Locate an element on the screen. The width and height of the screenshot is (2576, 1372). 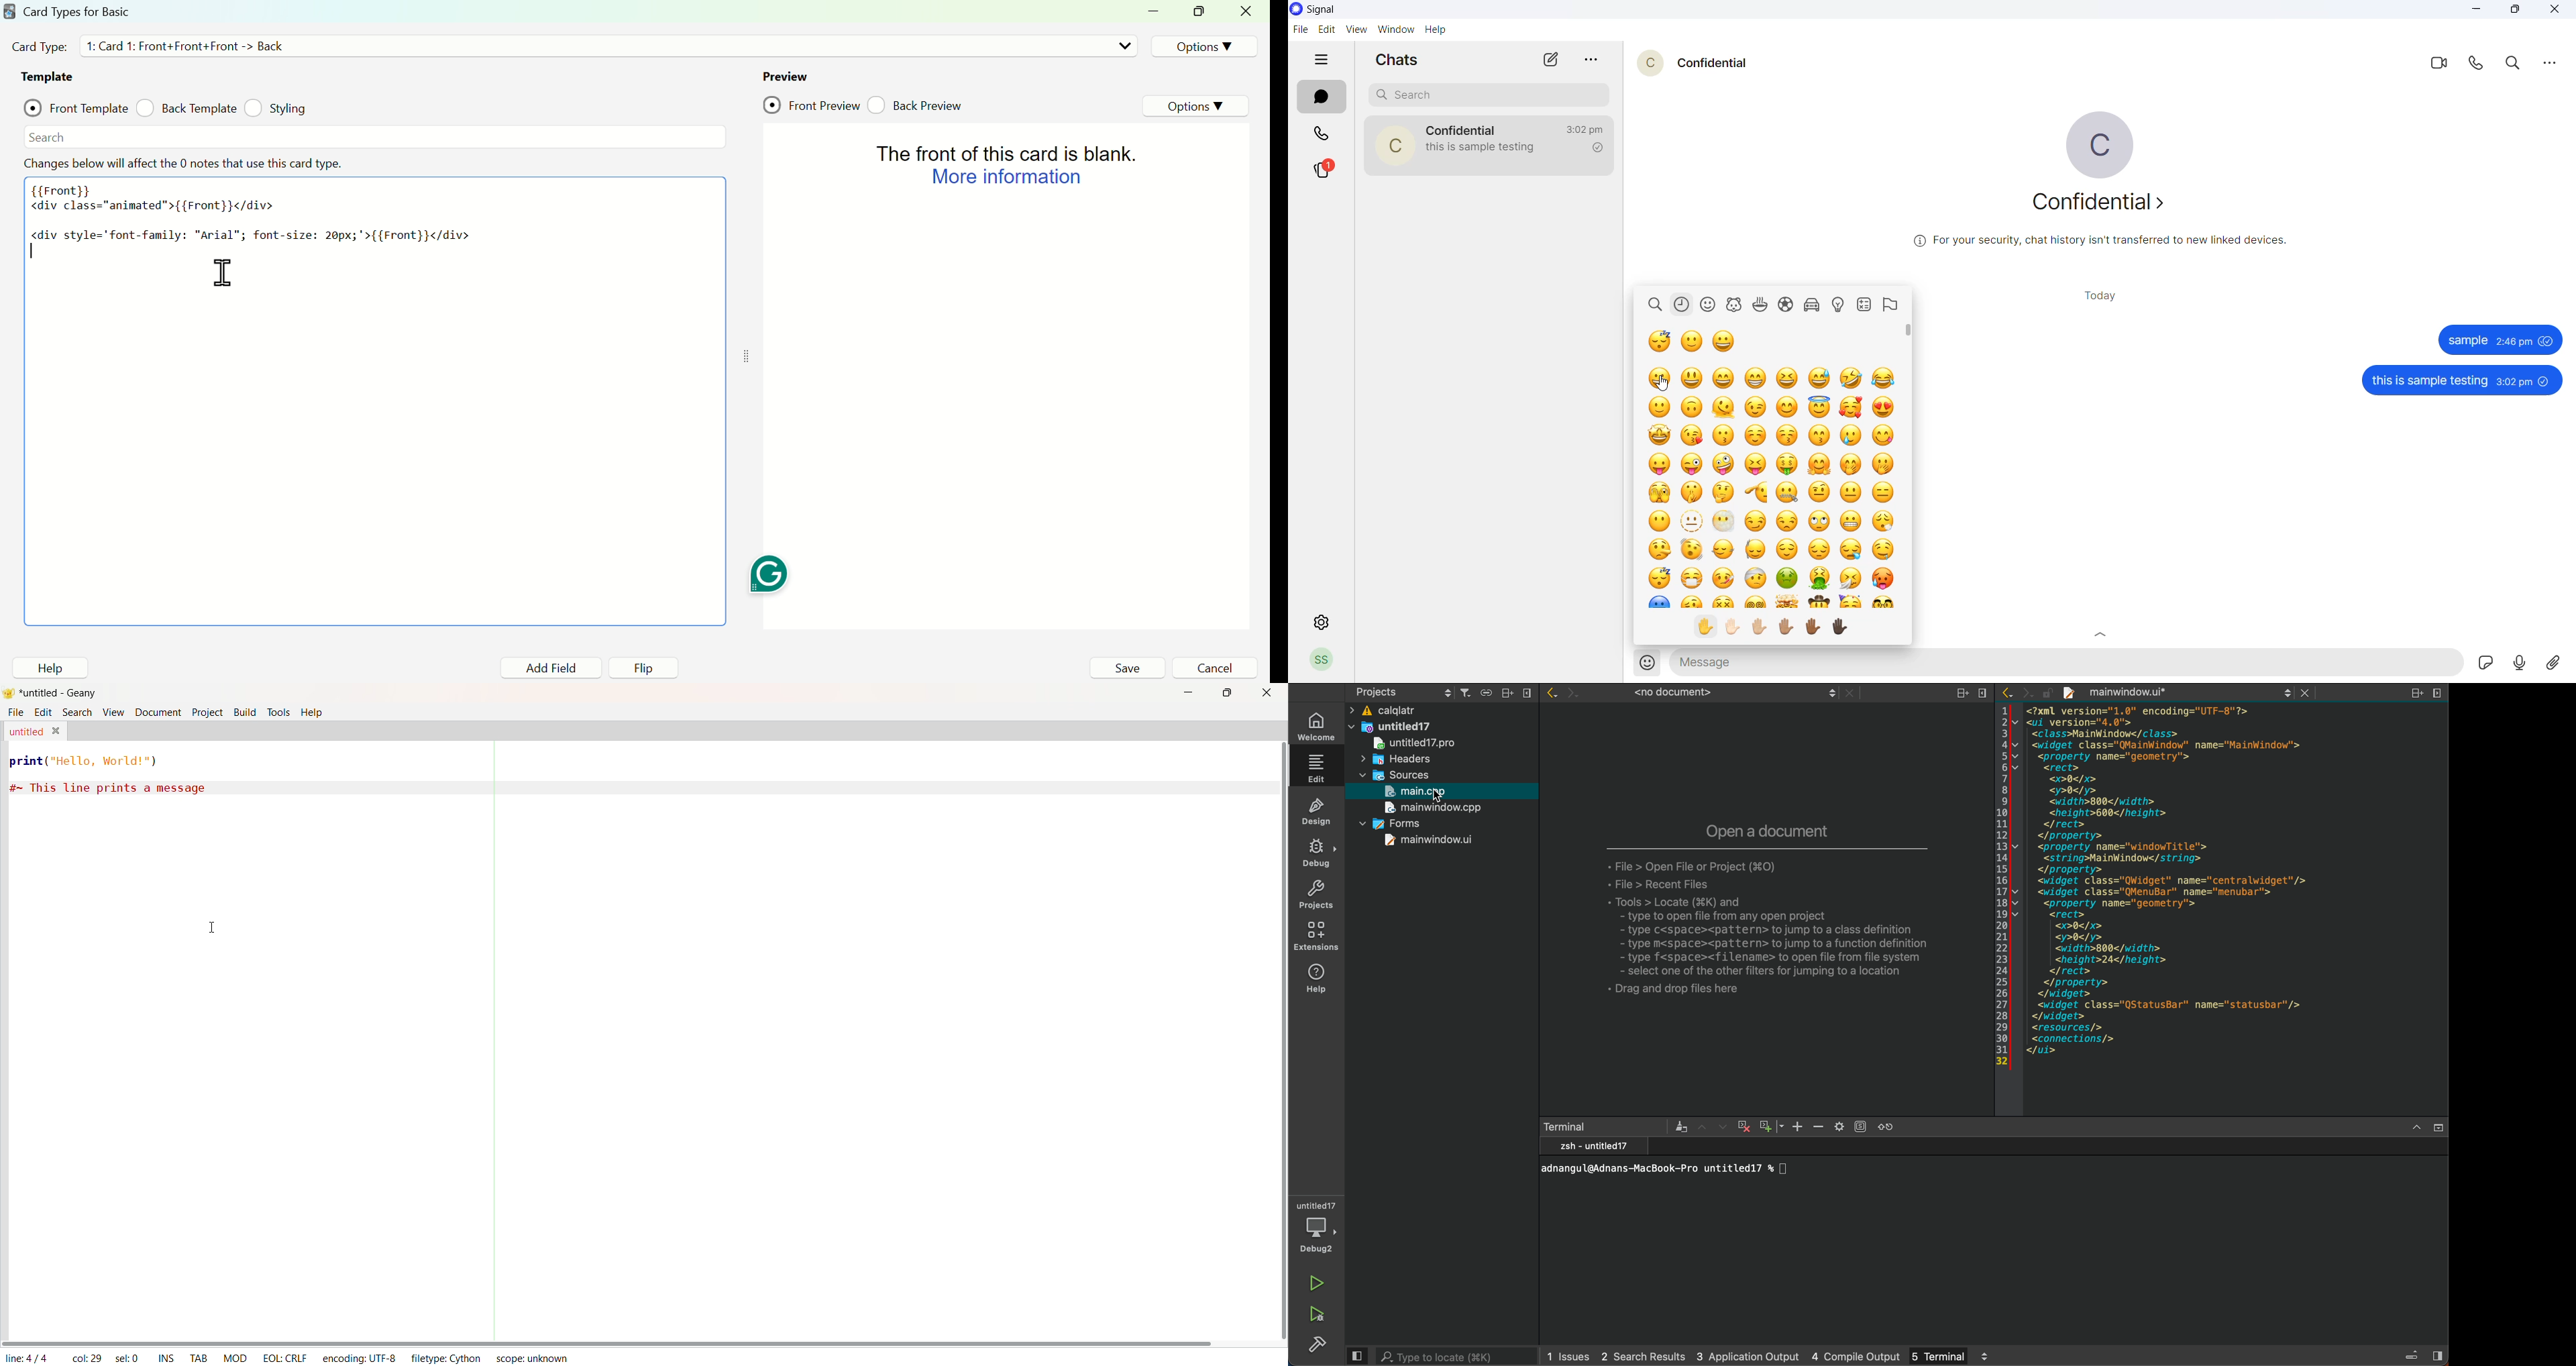
today title is located at coordinates (2103, 295).